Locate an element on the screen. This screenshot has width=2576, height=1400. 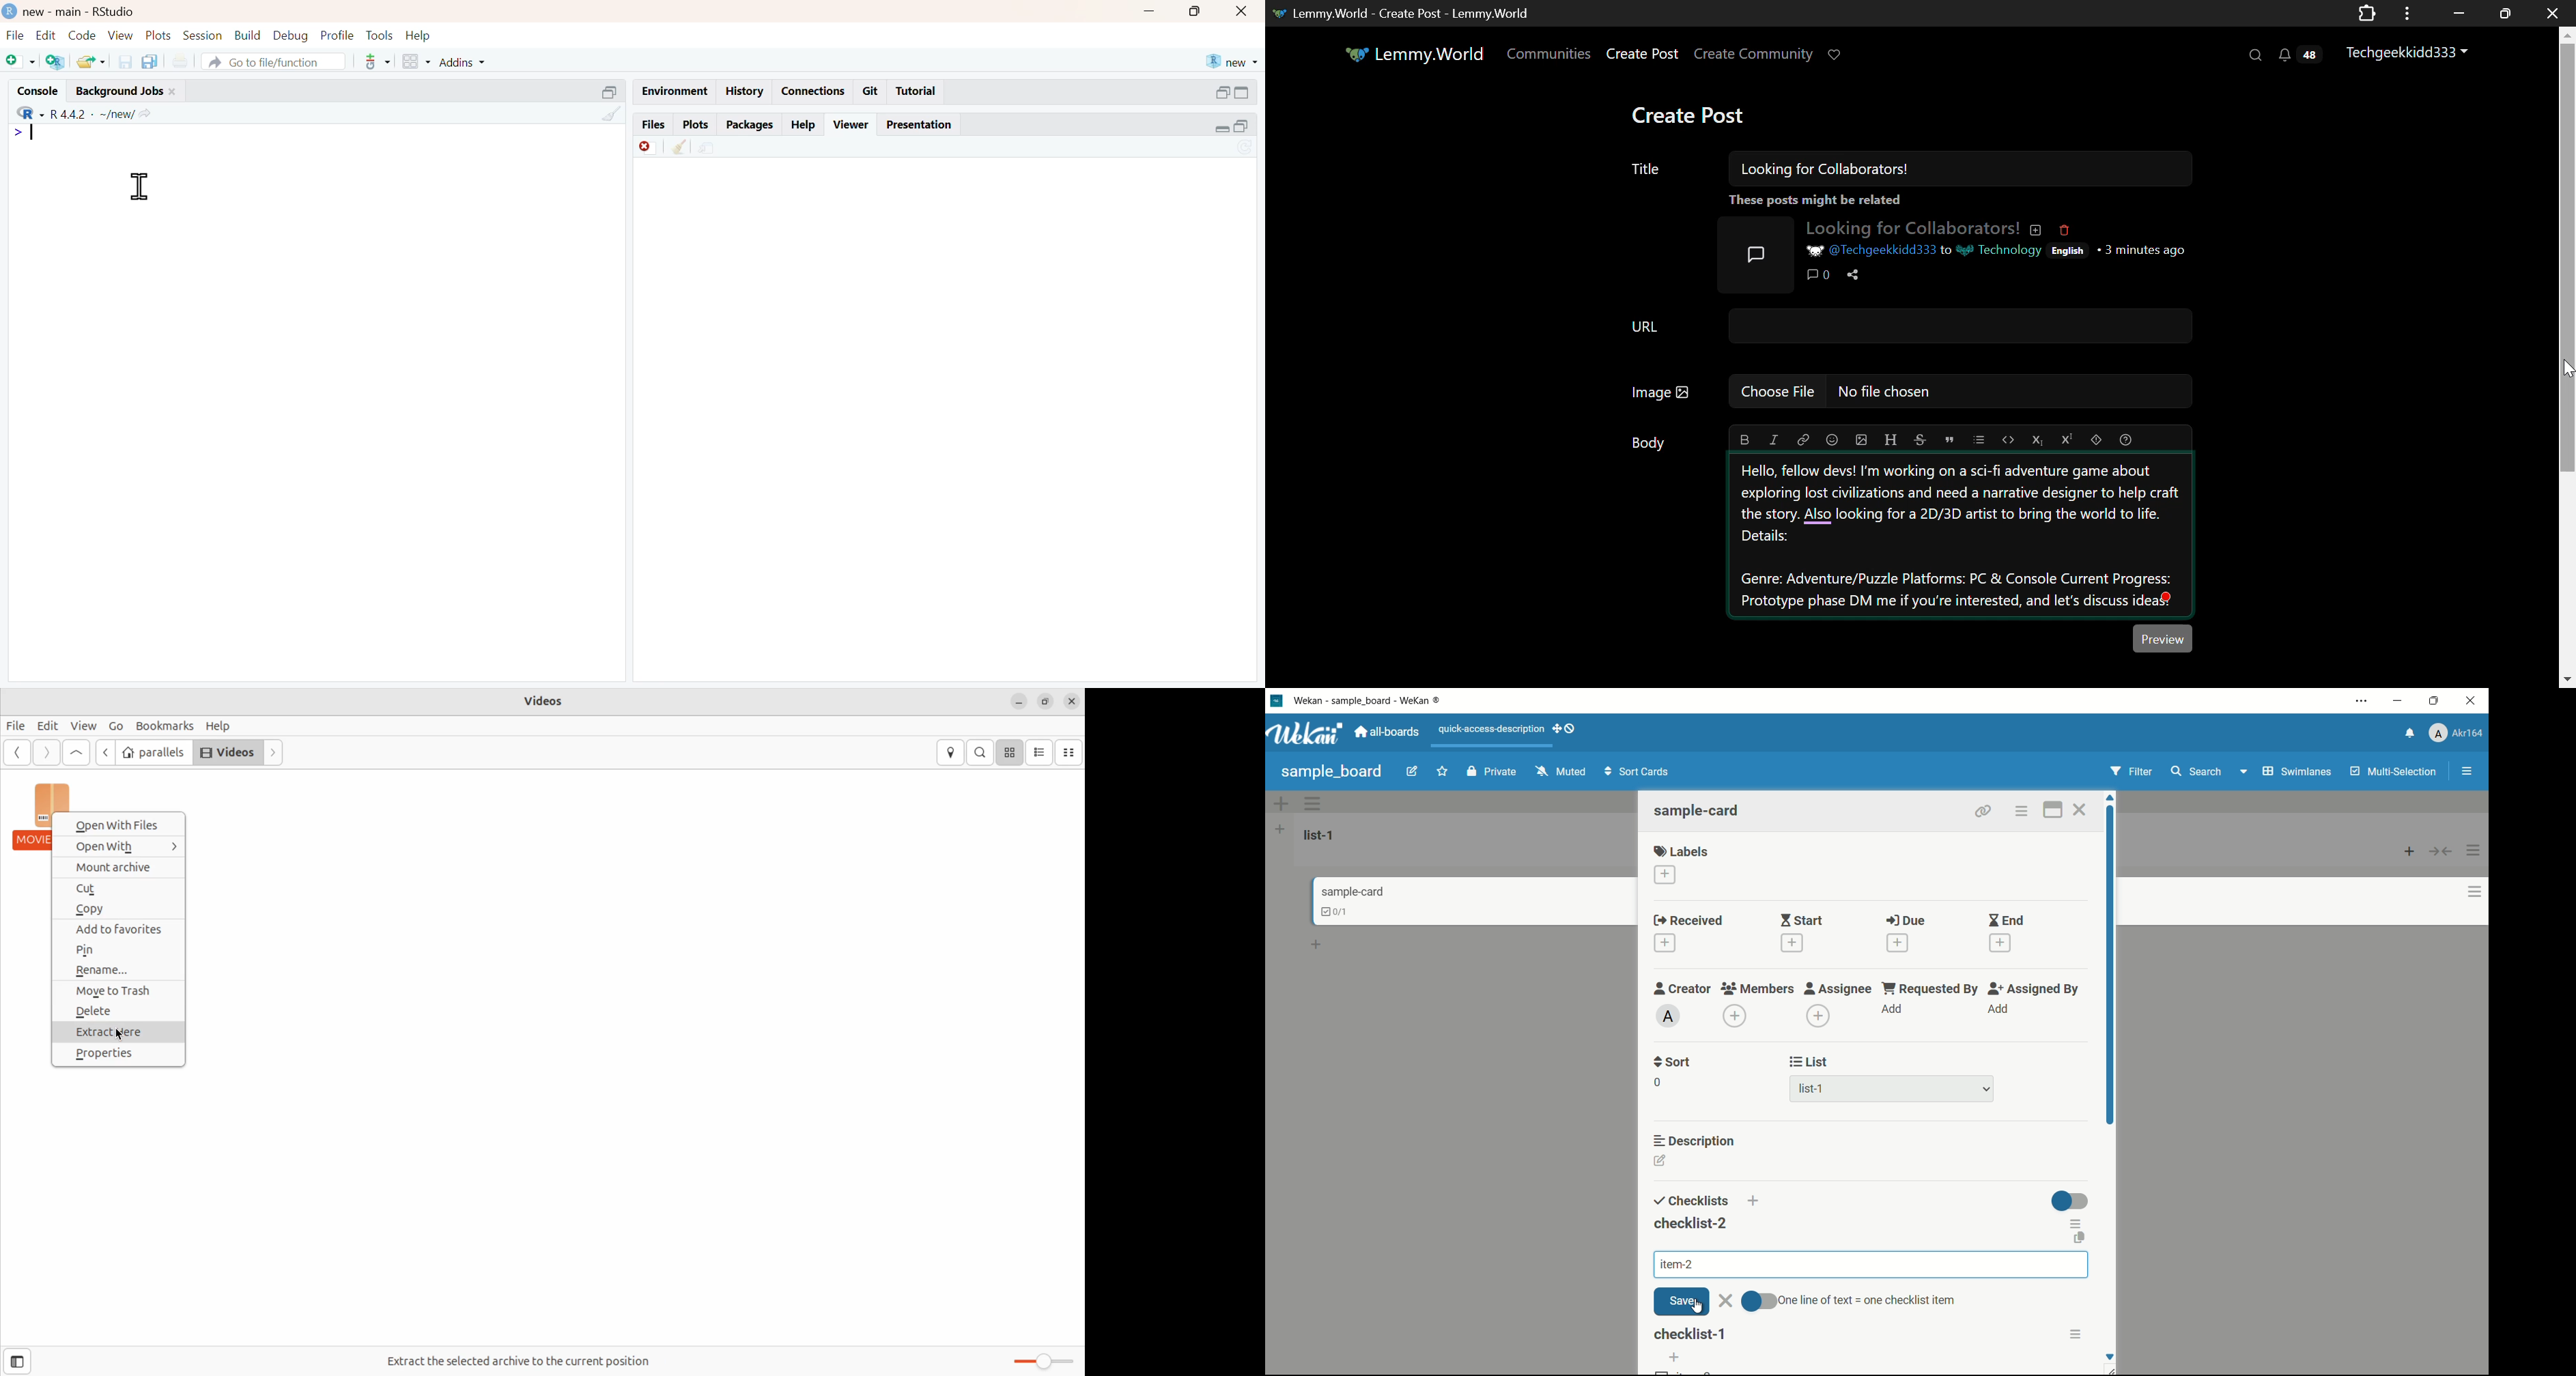
Background Jobs is located at coordinates (128, 92).